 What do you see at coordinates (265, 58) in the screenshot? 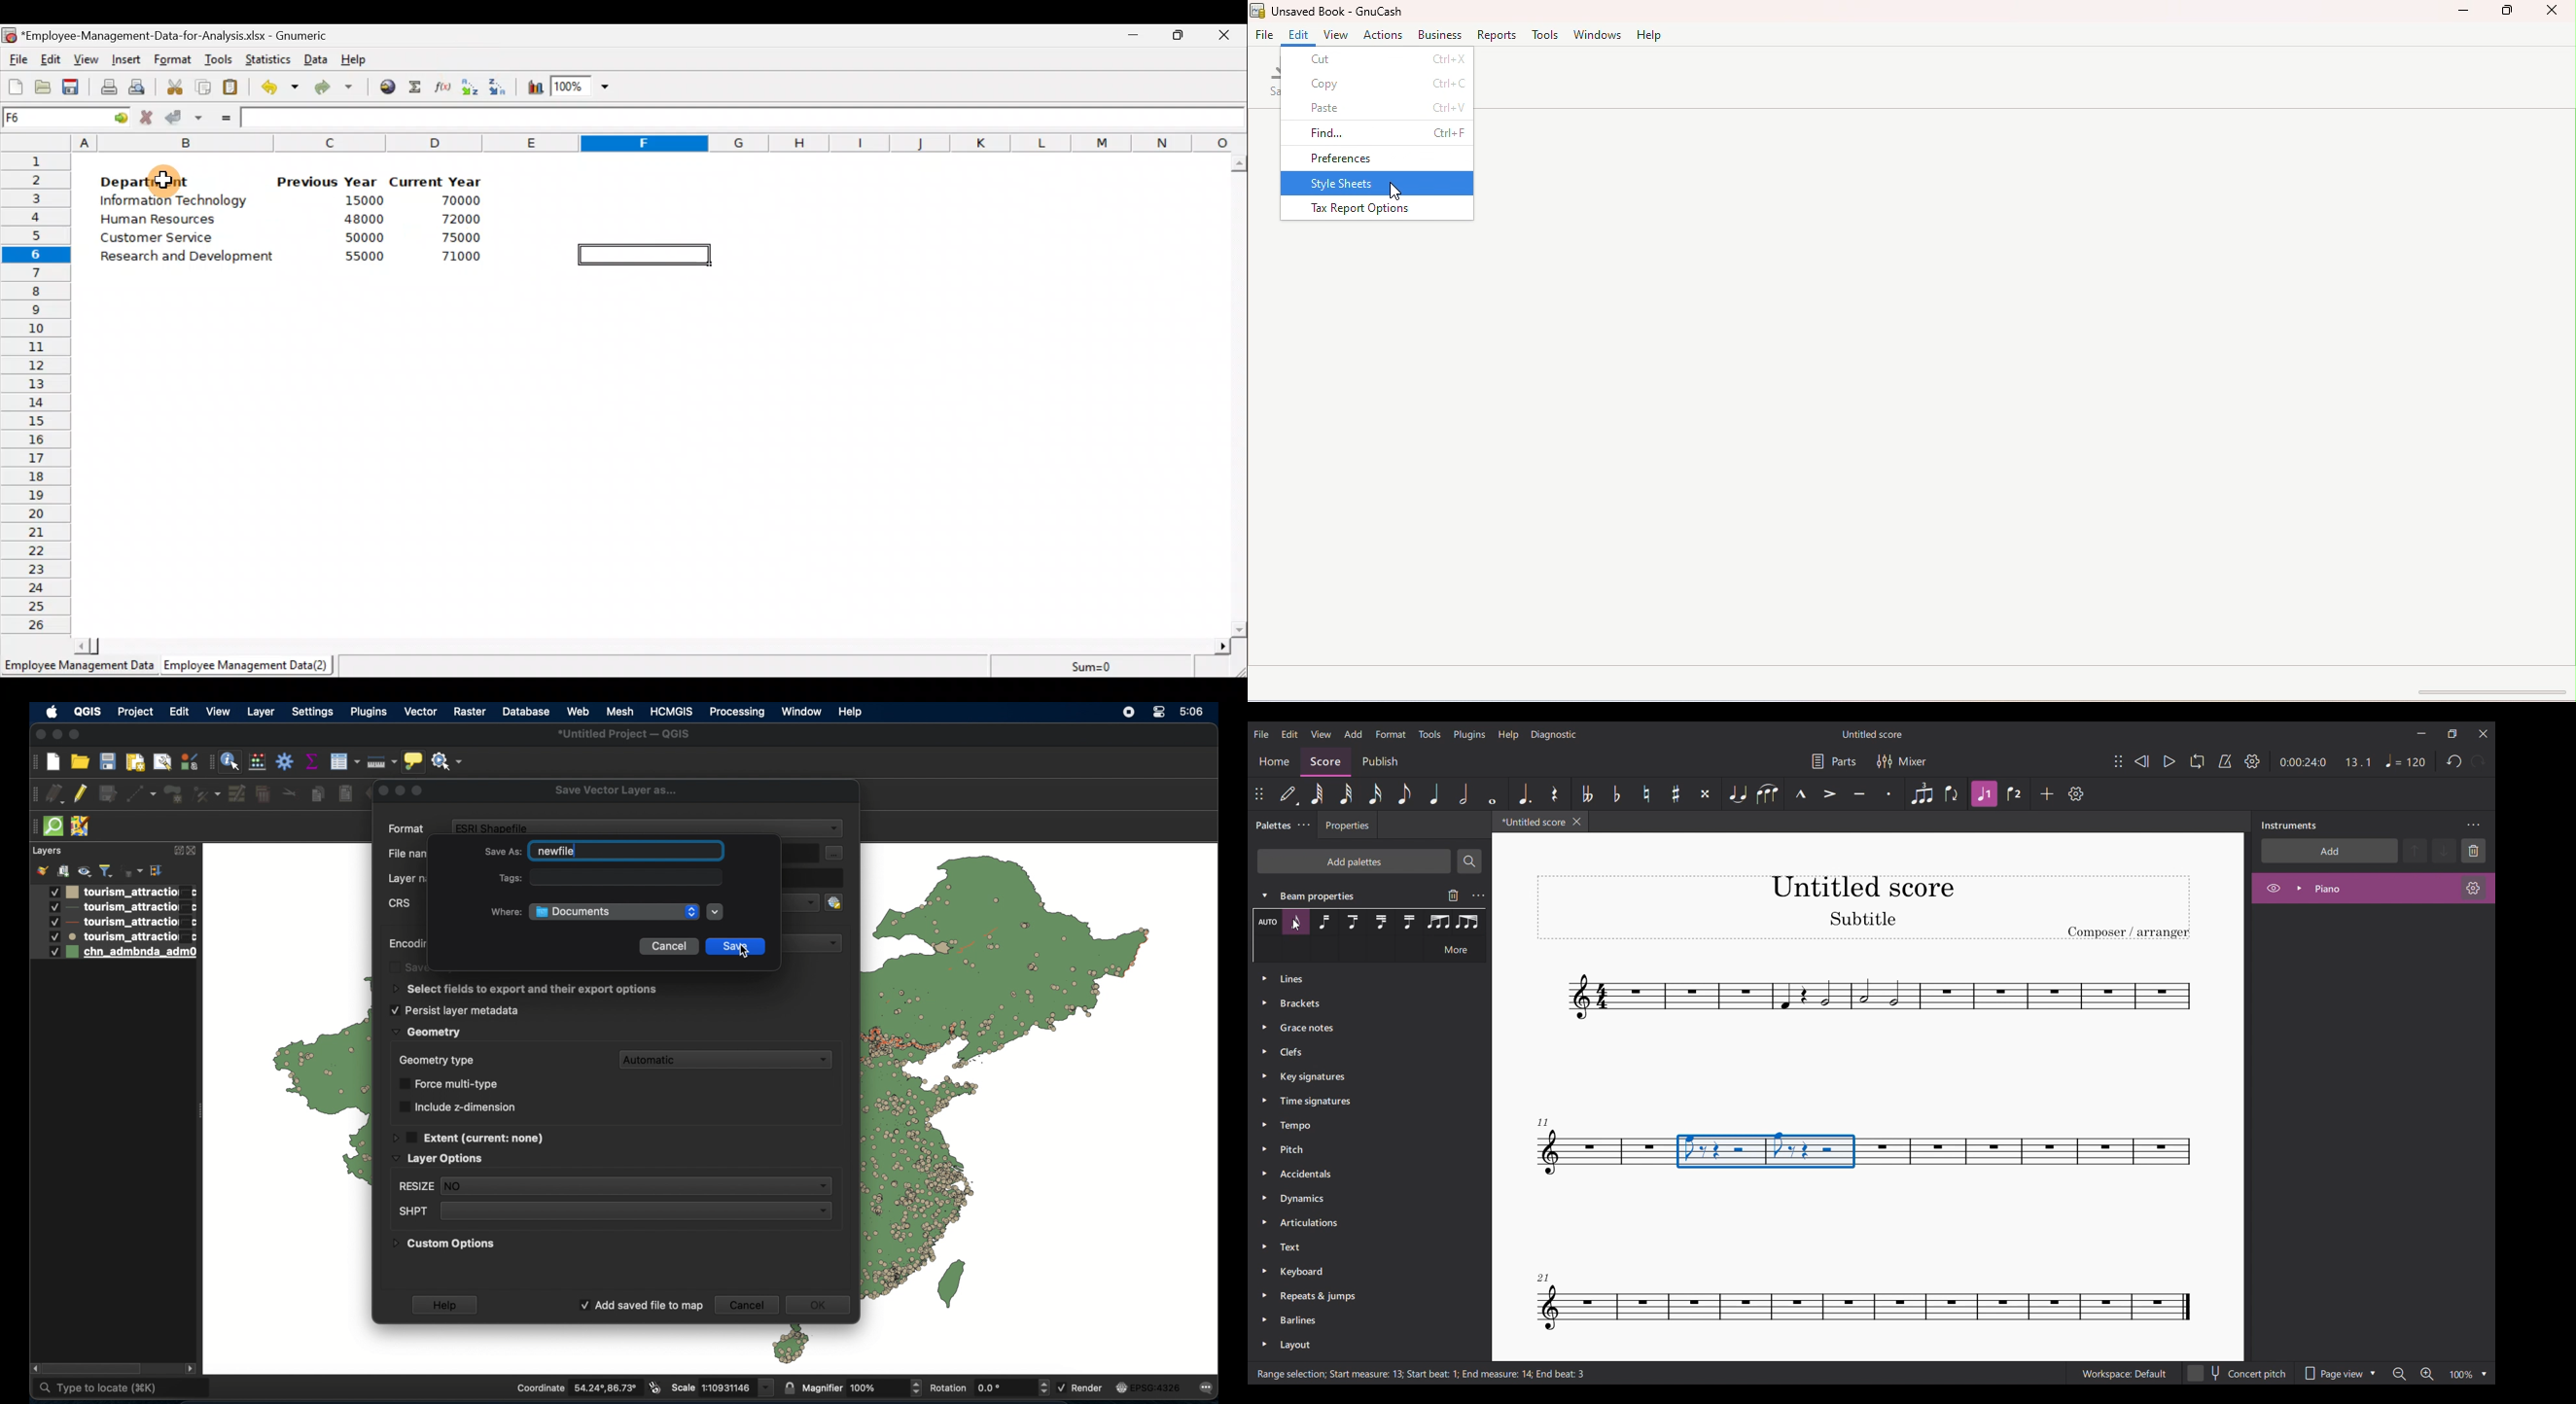
I see `Statistics` at bounding box center [265, 58].